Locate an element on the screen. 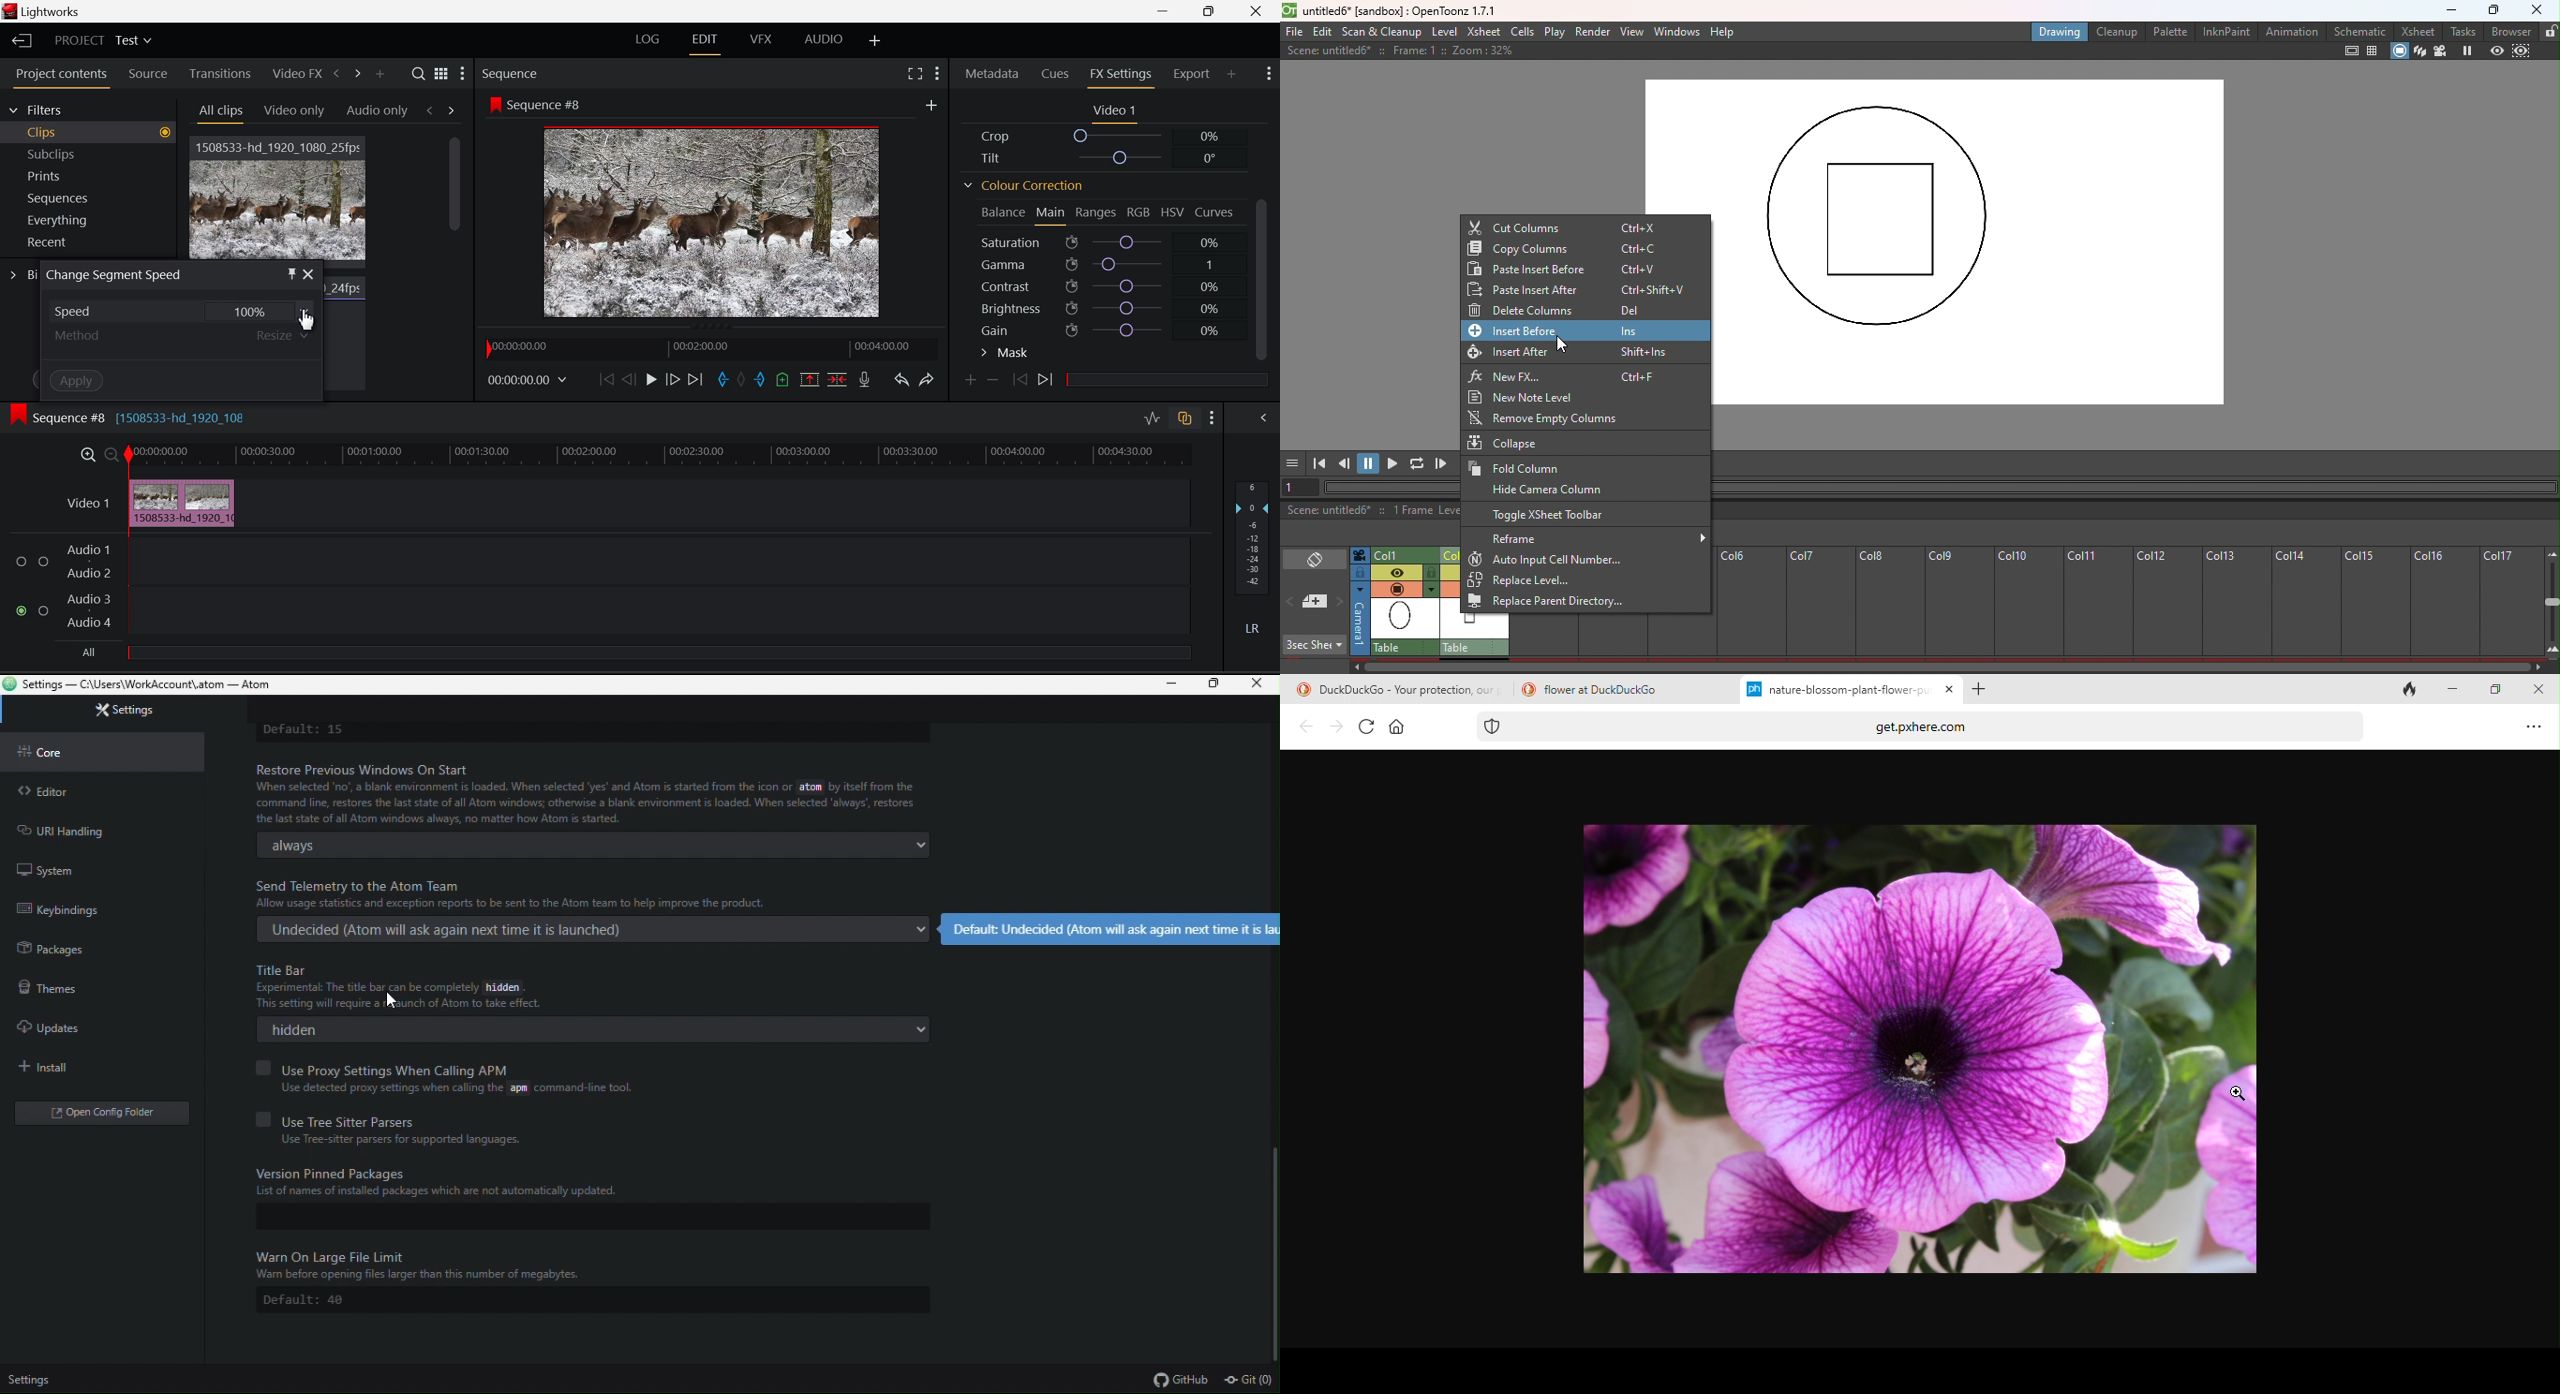 This screenshot has width=2576, height=1400. duckduck go logo is located at coordinates (1526, 688).